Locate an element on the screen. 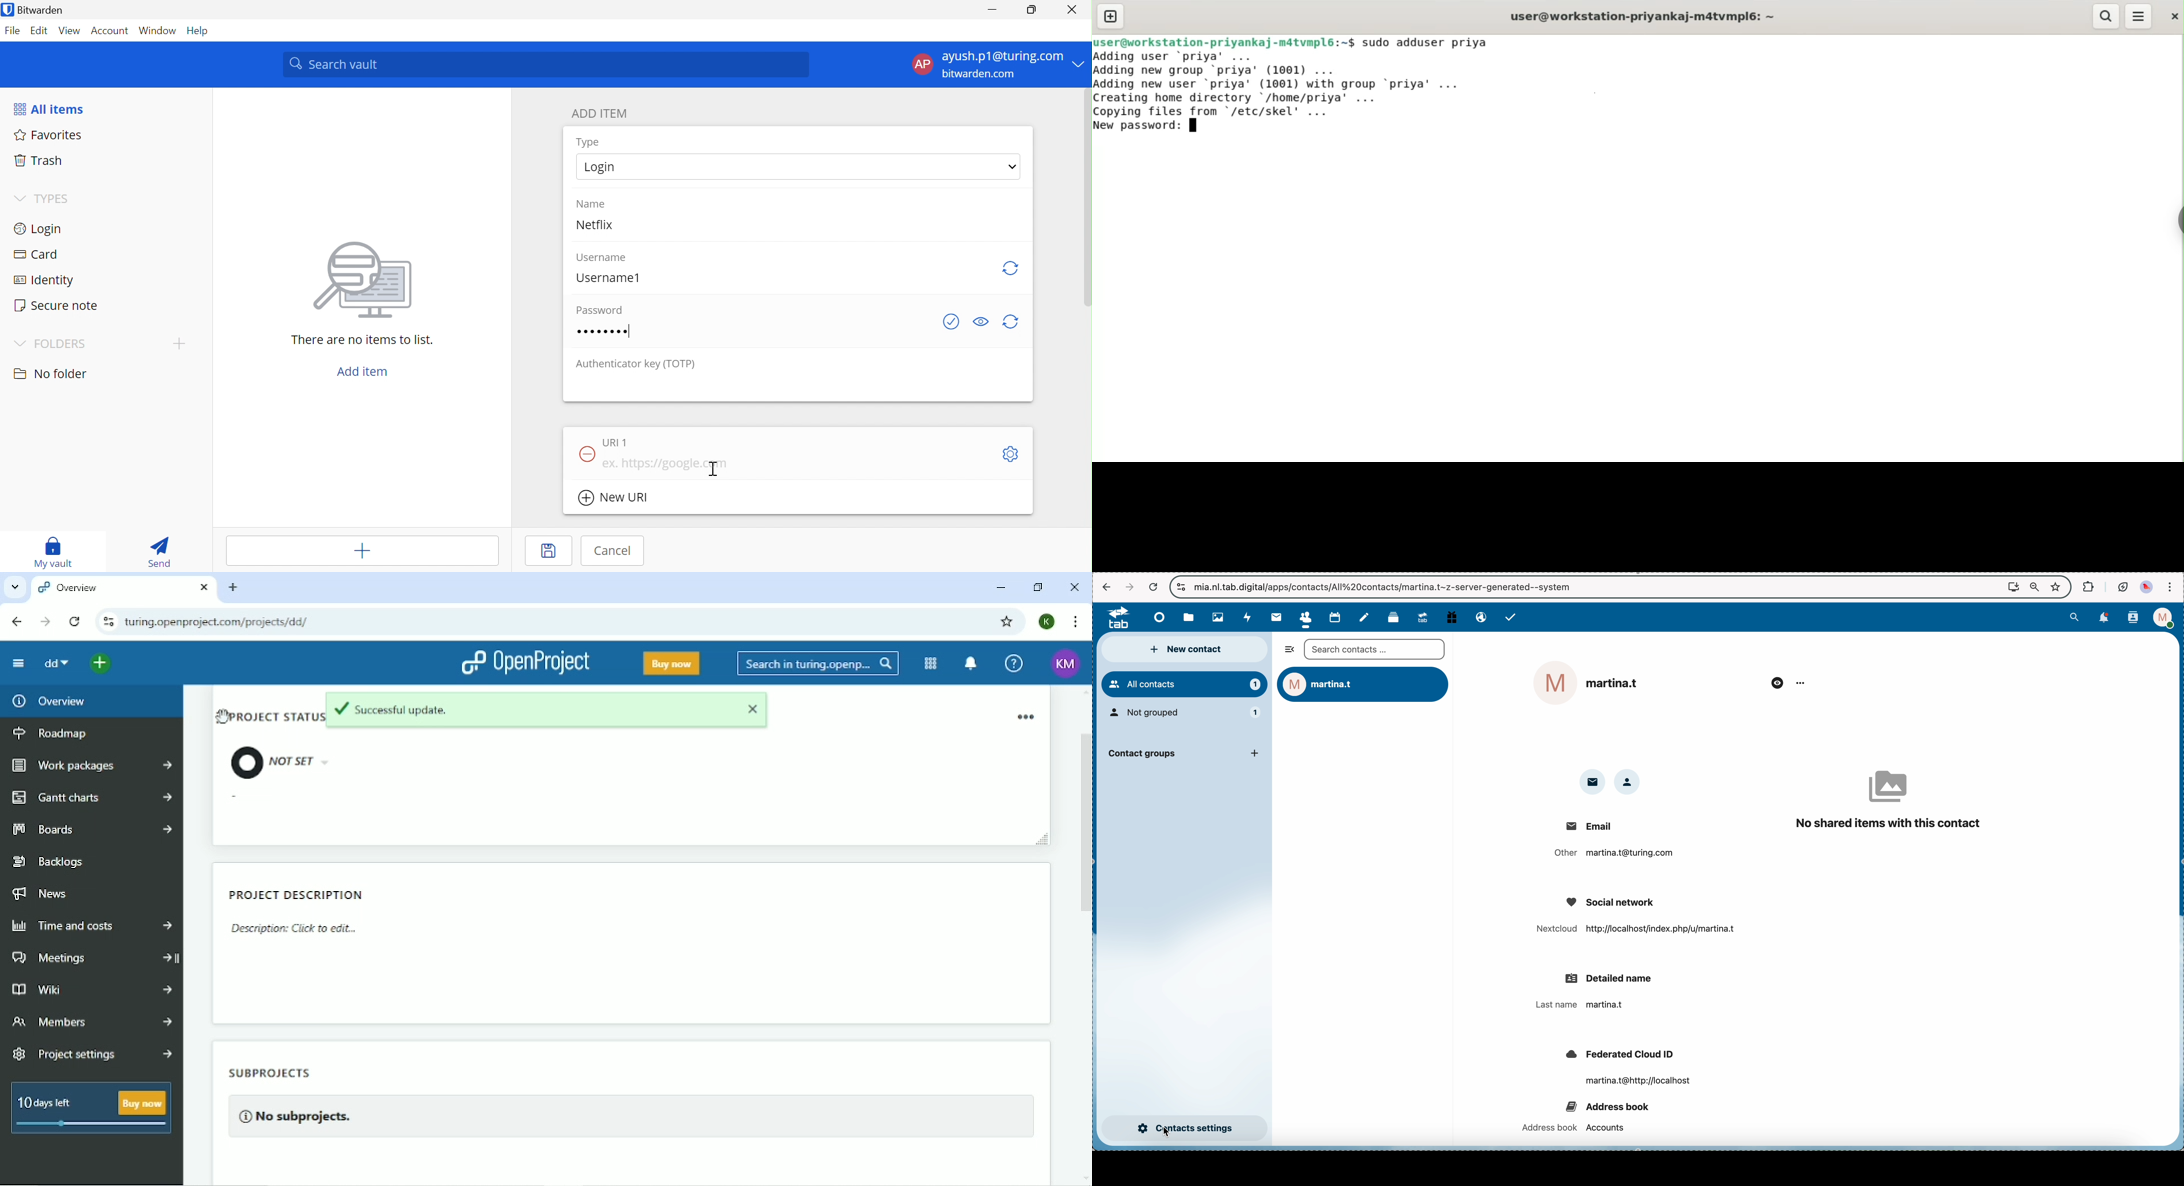  dashboard is located at coordinates (1156, 617).